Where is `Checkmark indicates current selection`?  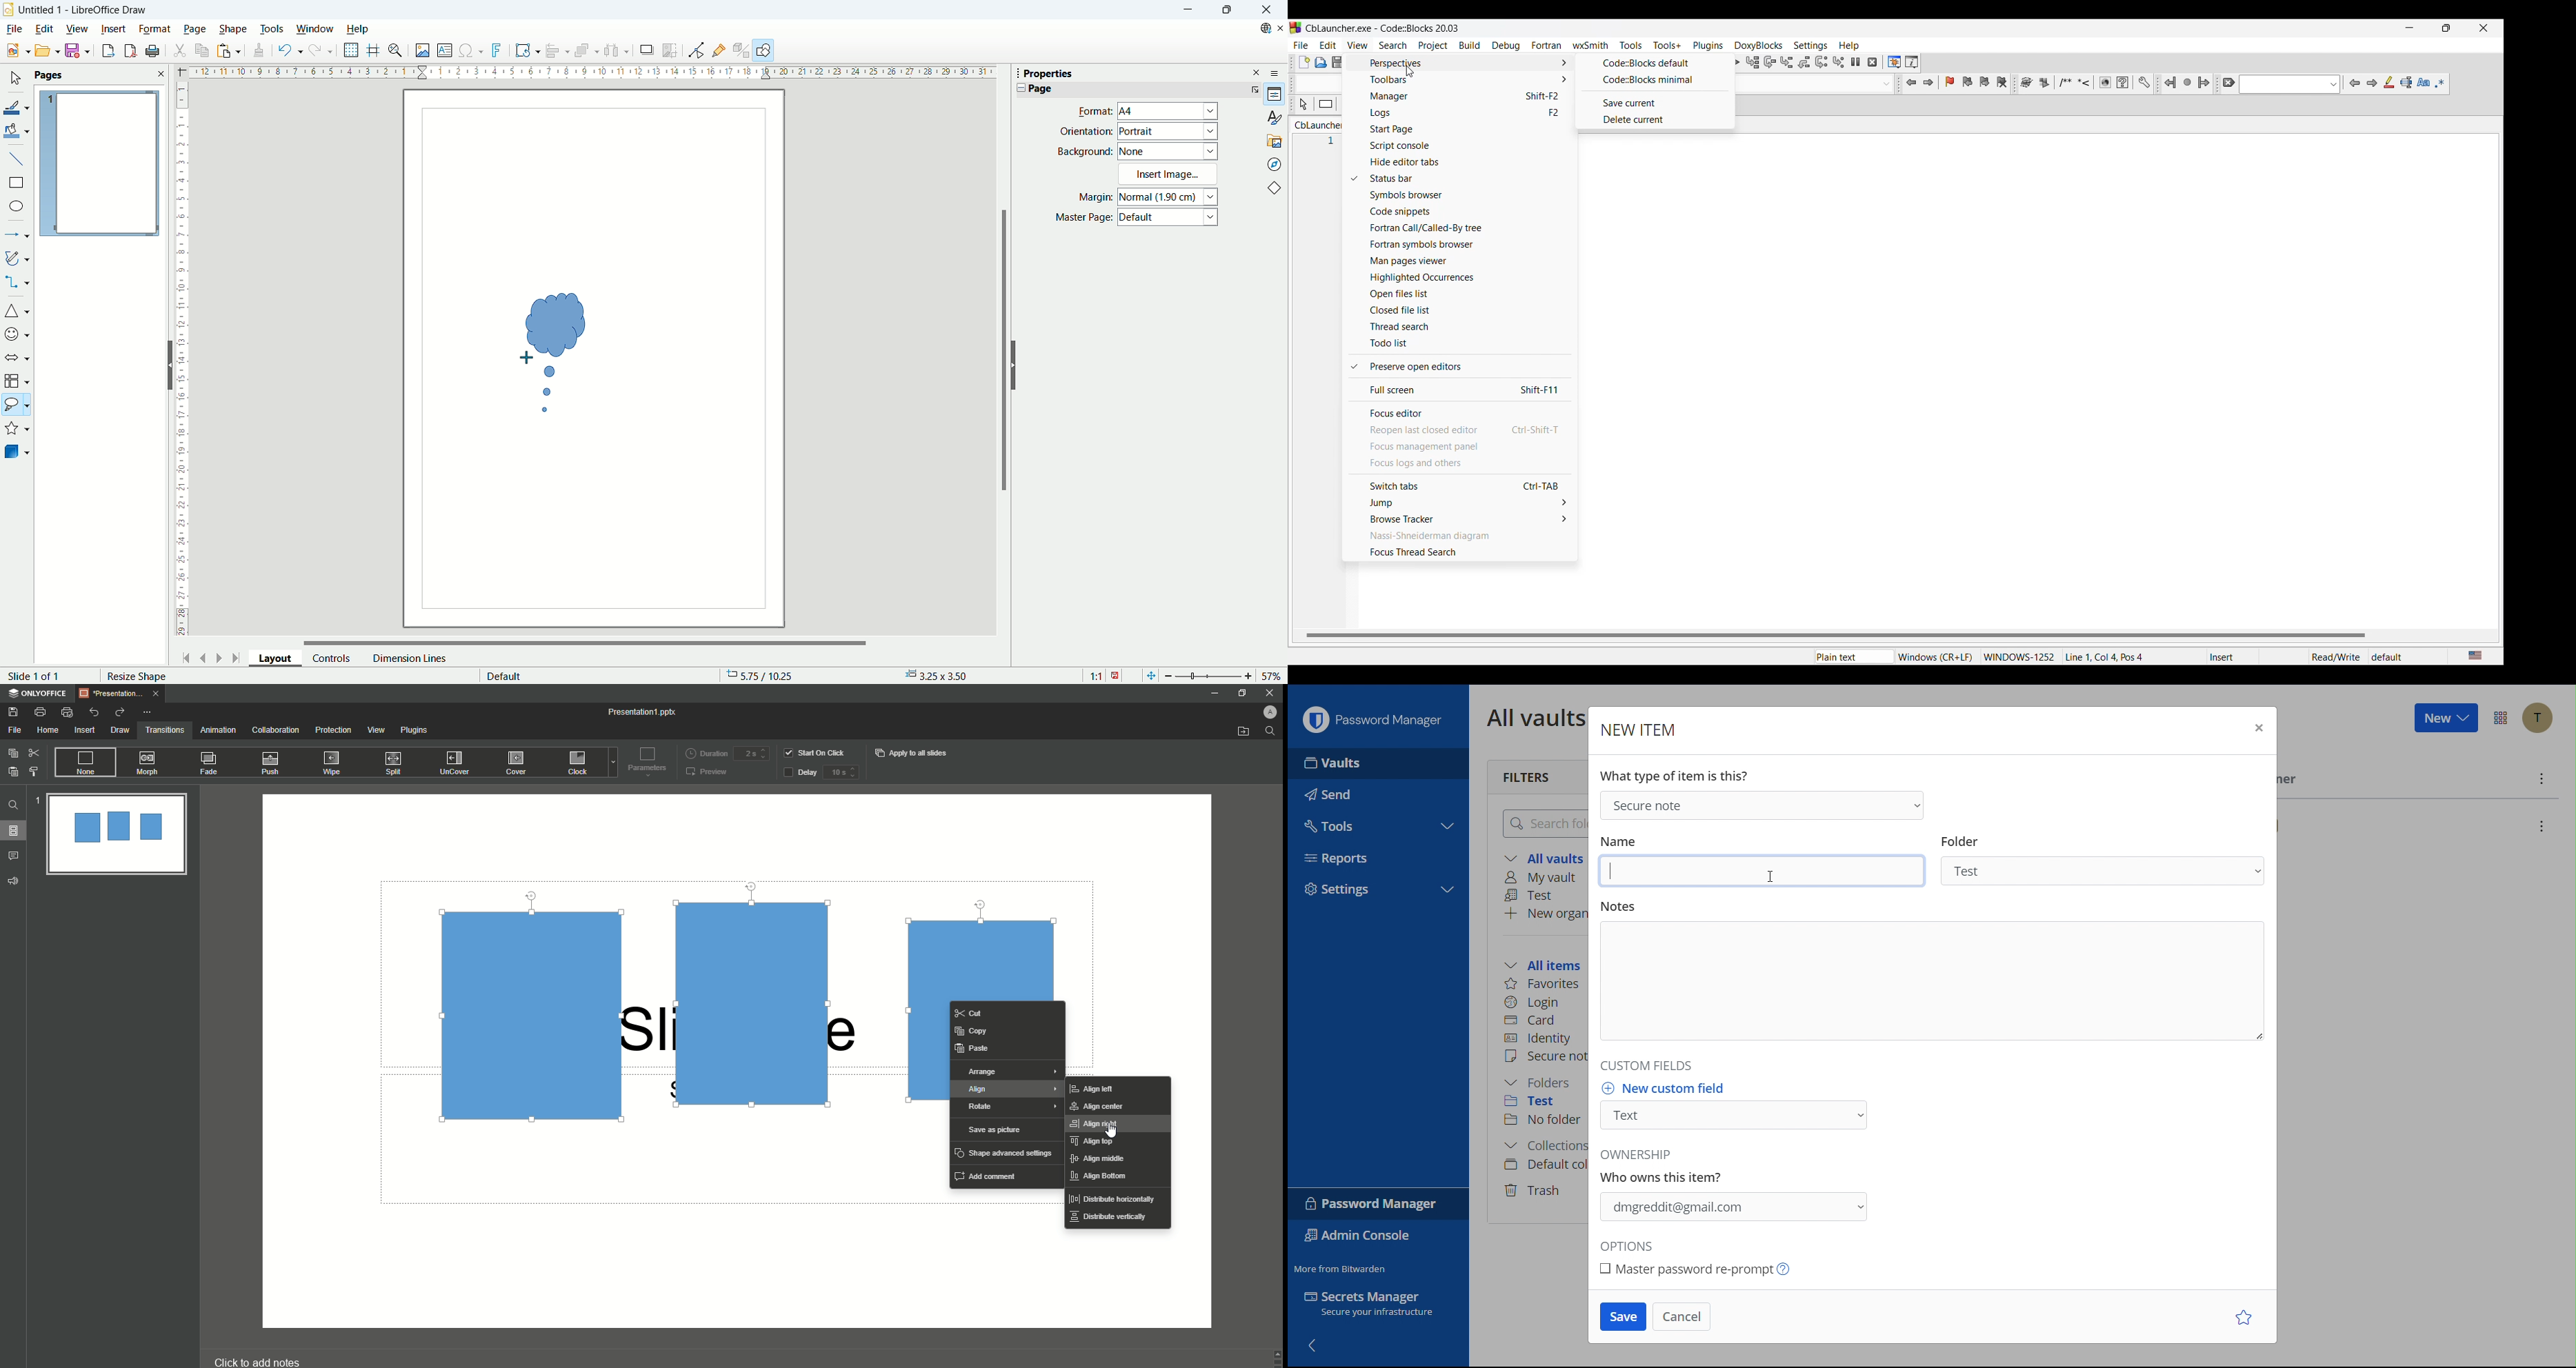 Checkmark indicates current selection is located at coordinates (1354, 273).